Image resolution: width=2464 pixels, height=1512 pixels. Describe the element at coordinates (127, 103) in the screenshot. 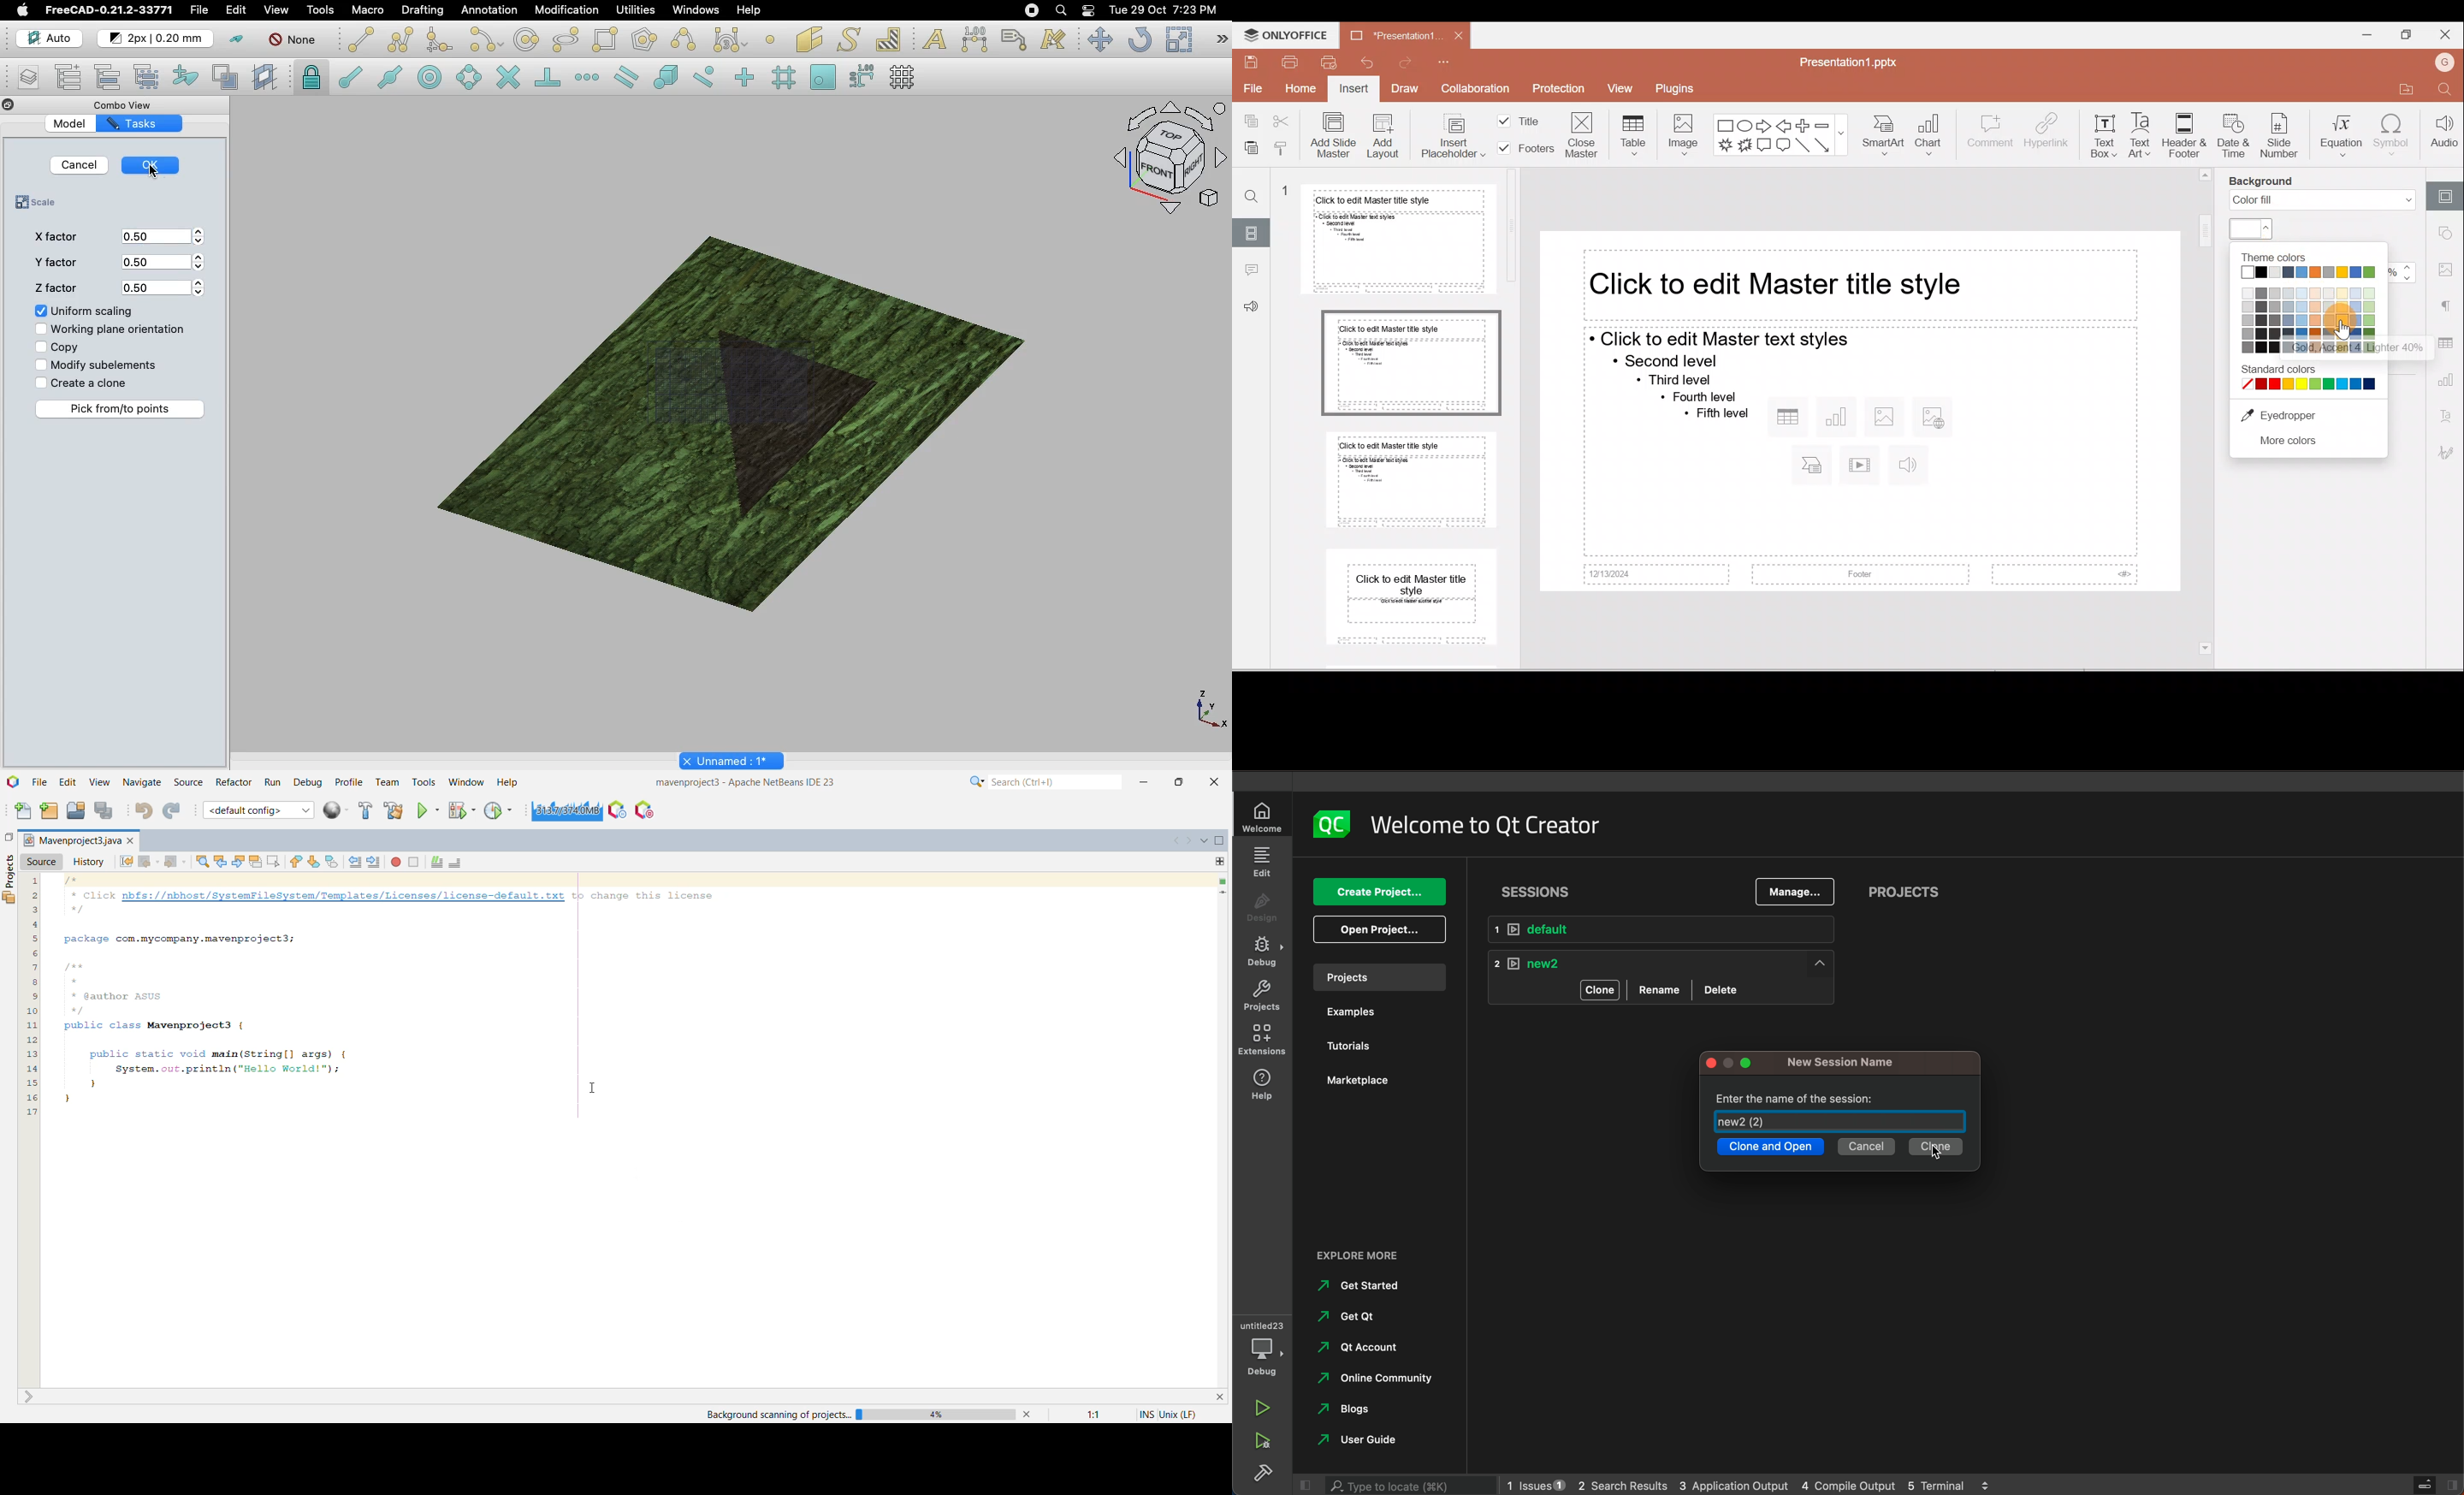

I see `Combo view` at that location.